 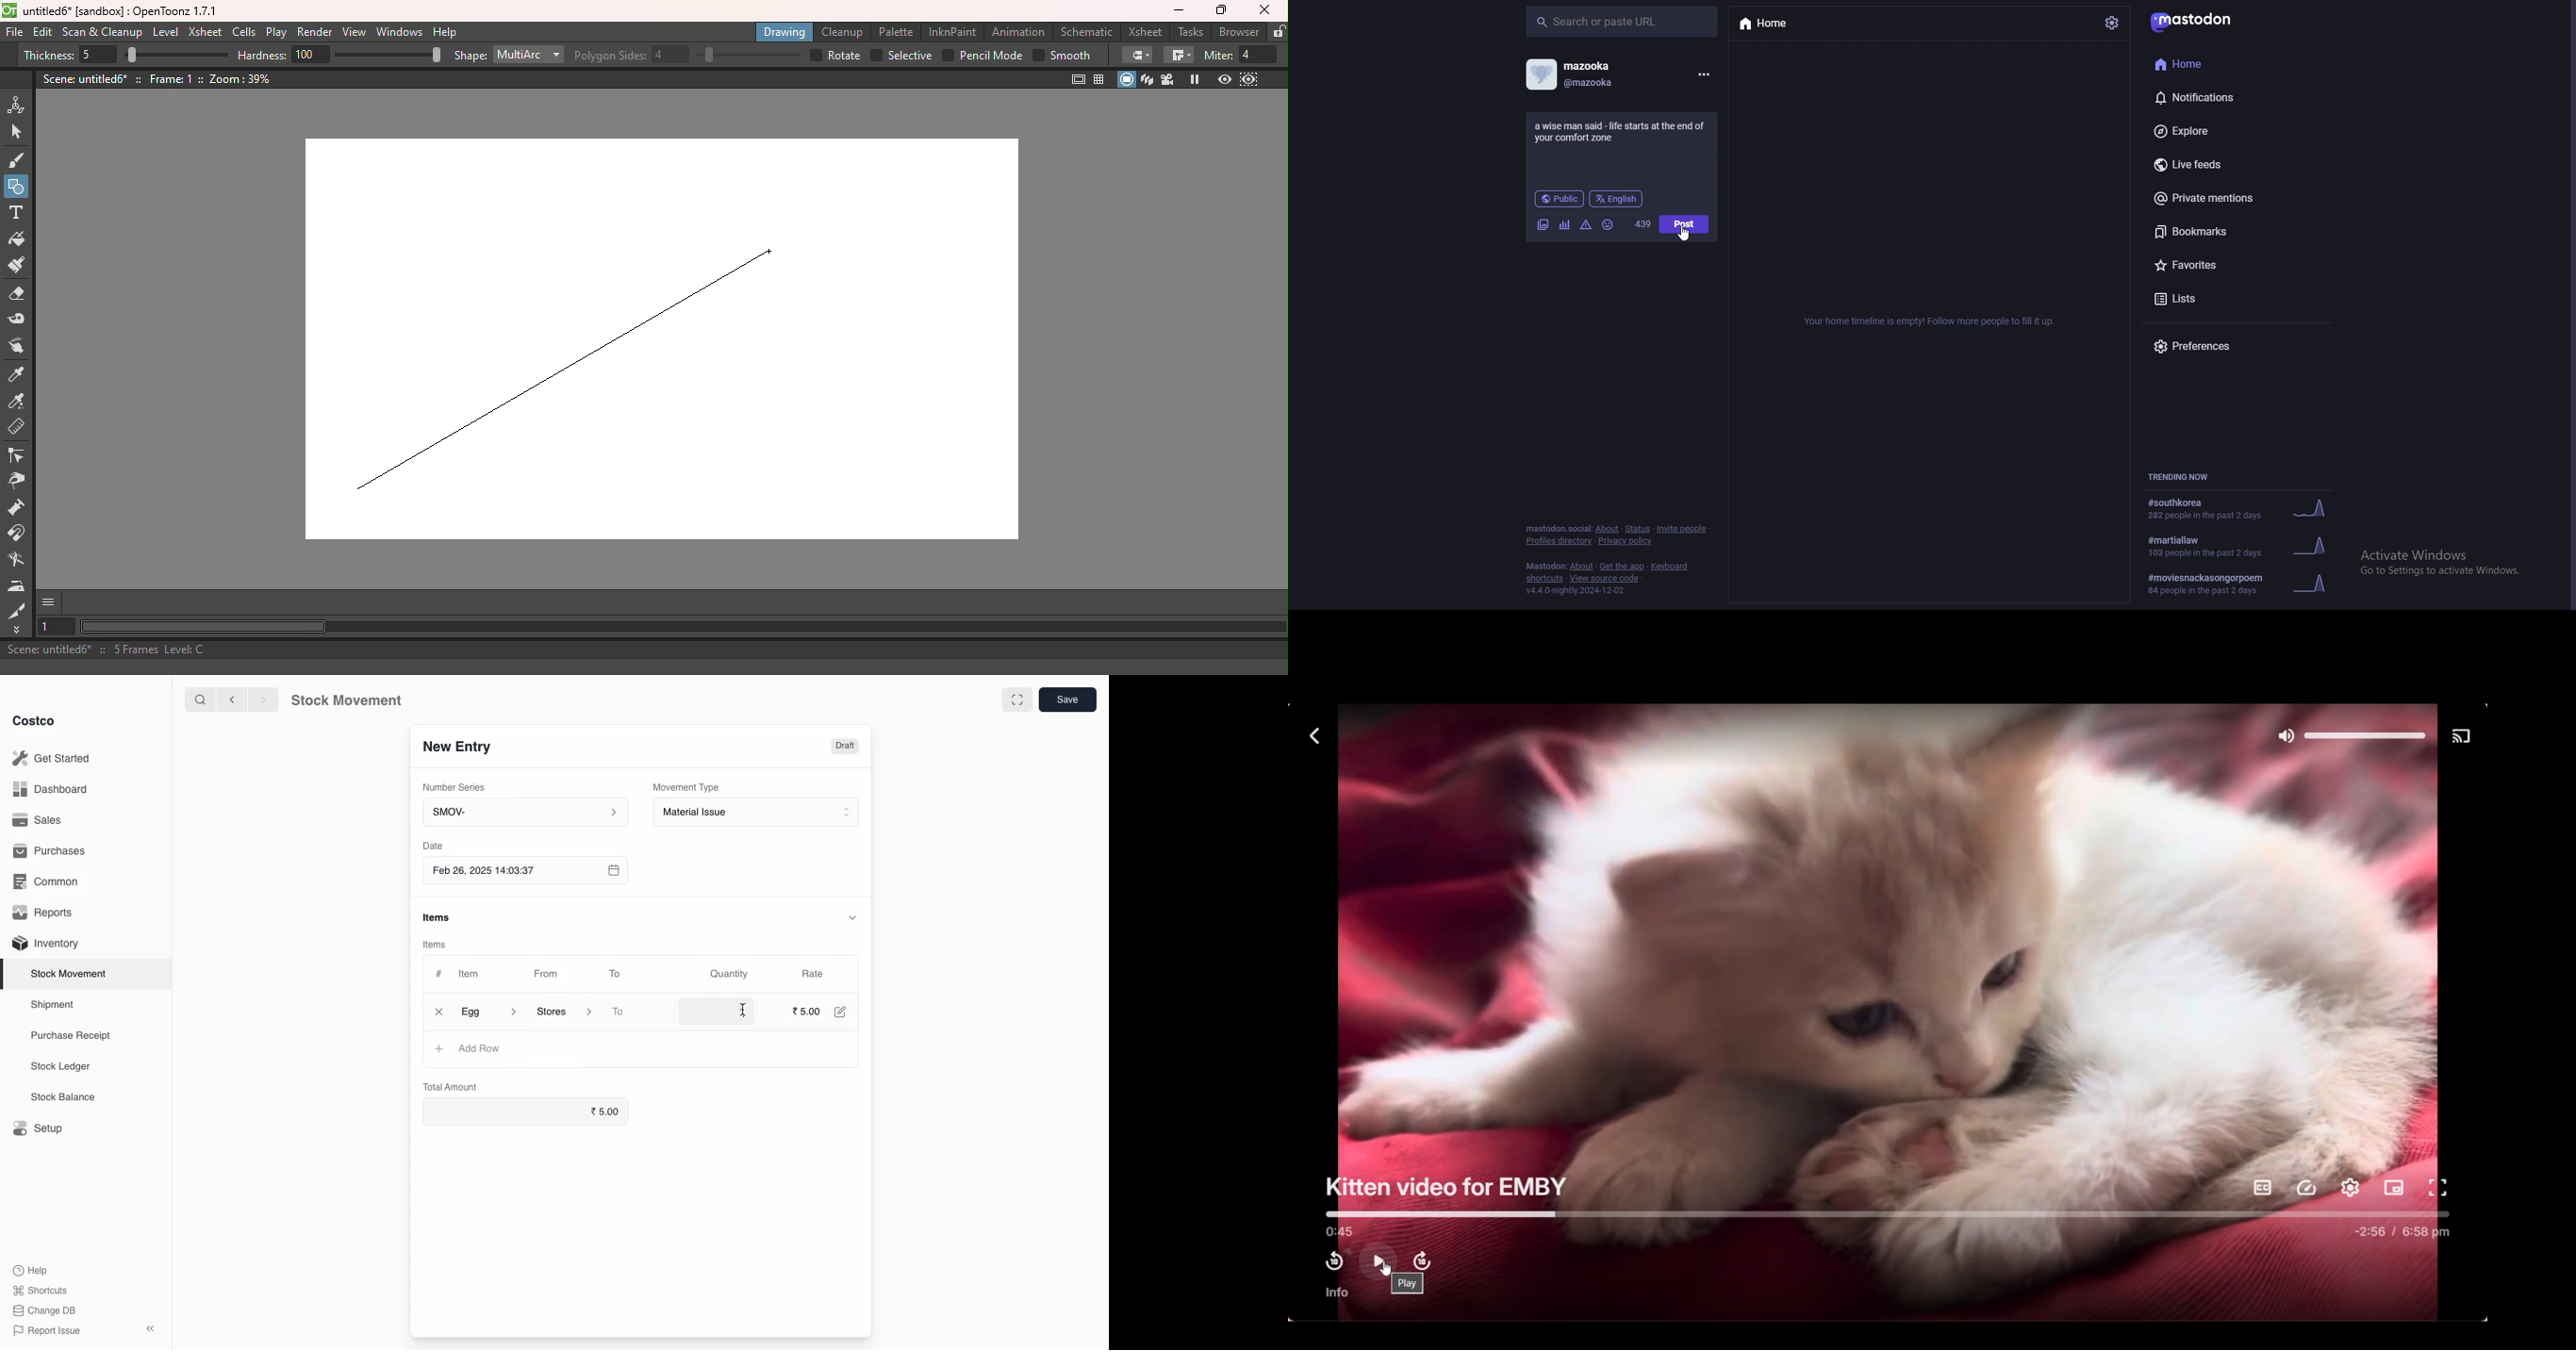 I want to click on profiles directory, so click(x=1557, y=541).